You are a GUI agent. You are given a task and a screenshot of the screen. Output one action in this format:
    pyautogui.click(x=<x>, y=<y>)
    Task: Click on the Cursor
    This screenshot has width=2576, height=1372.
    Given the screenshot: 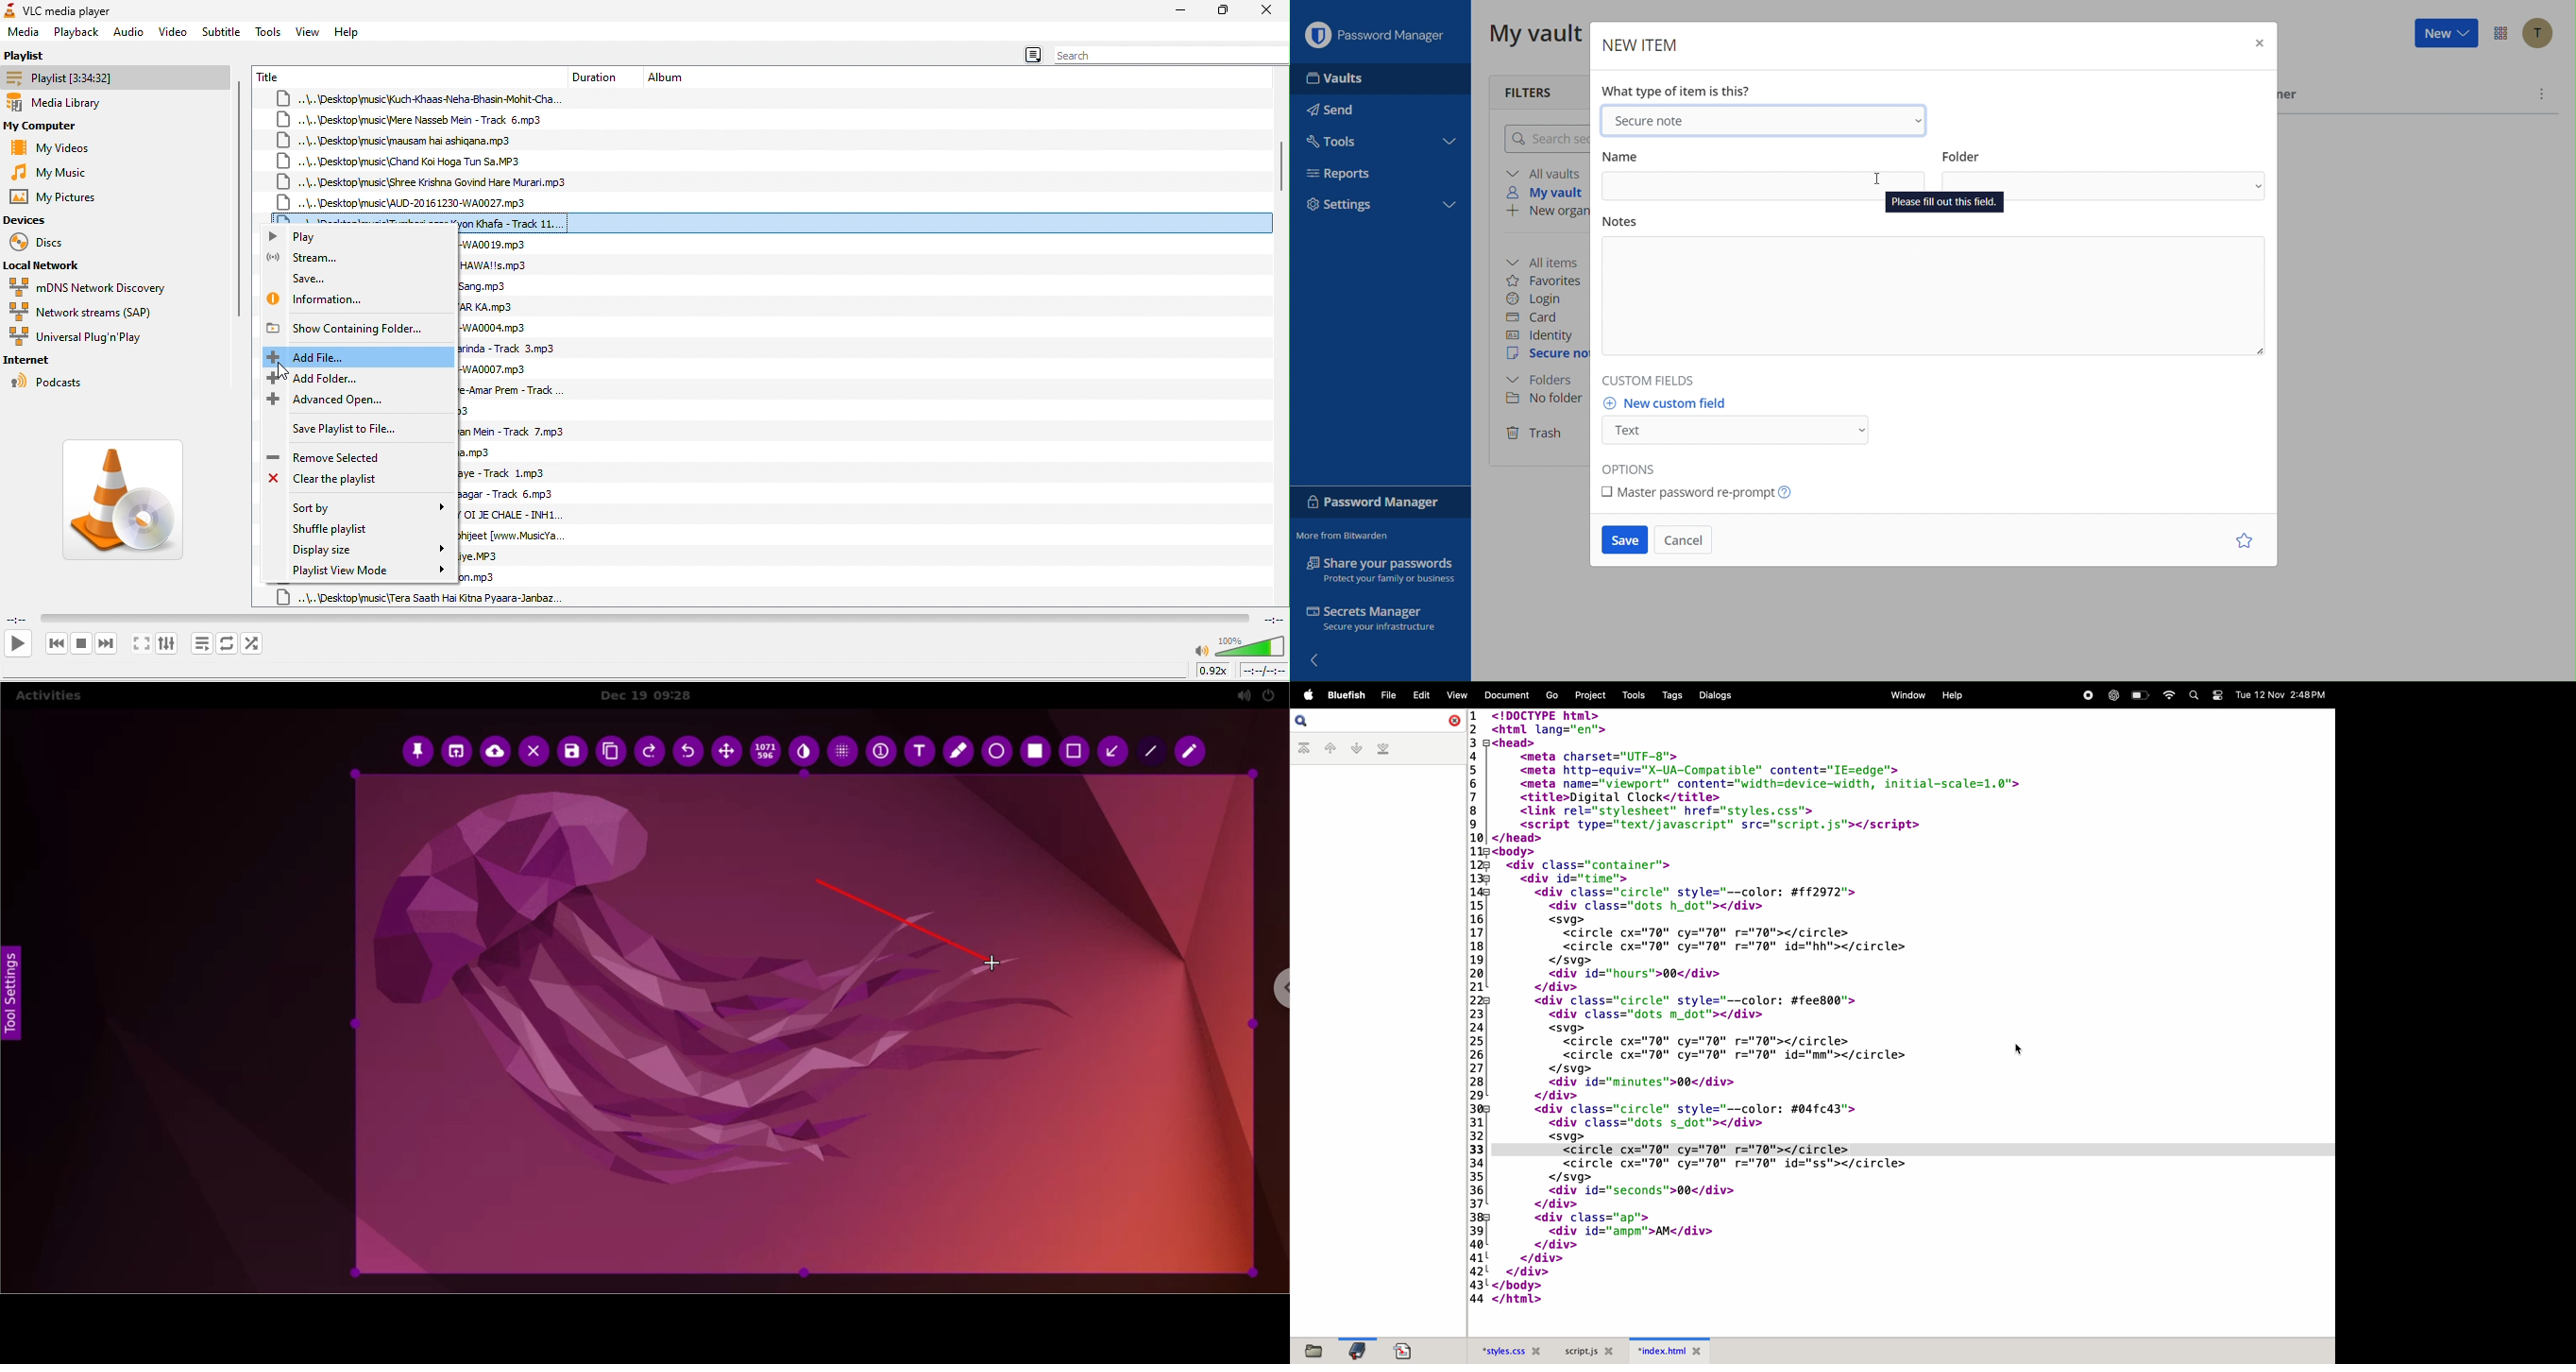 What is the action you would take?
    pyautogui.click(x=1878, y=180)
    